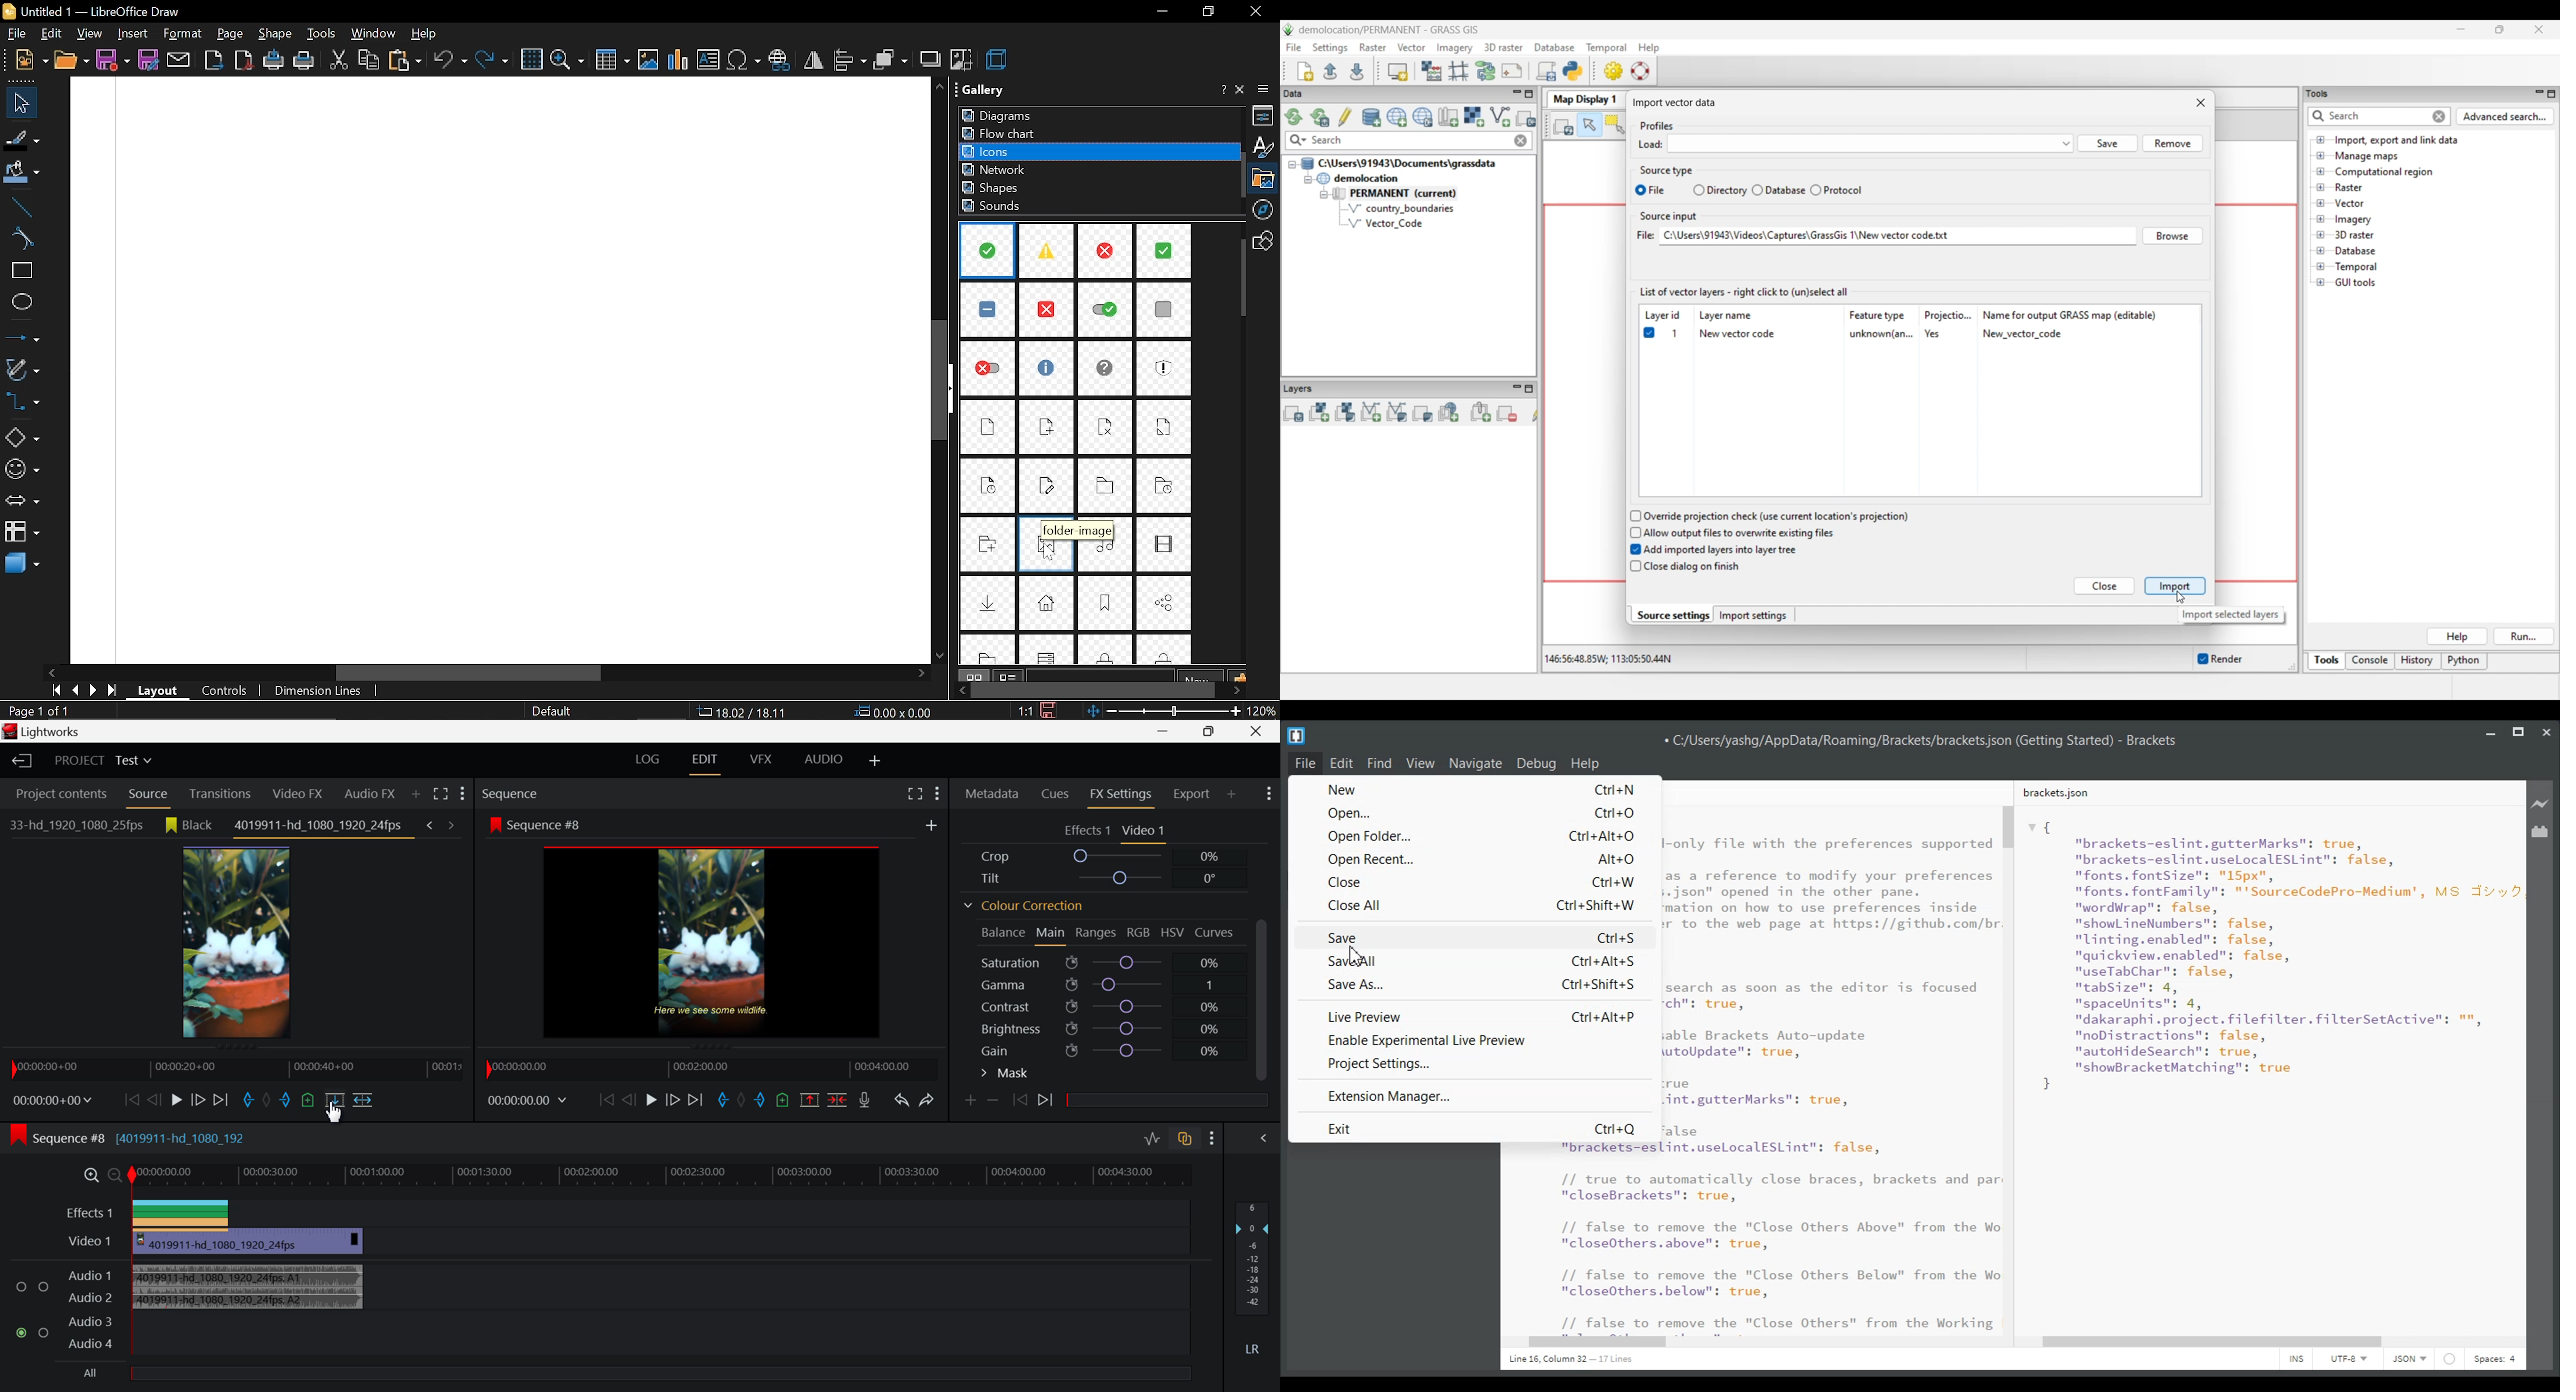 The image size is (2576, 1400). Describe the element at coordinates (780, 61) in the screenshot. I see `insert hyperlink` at that location.